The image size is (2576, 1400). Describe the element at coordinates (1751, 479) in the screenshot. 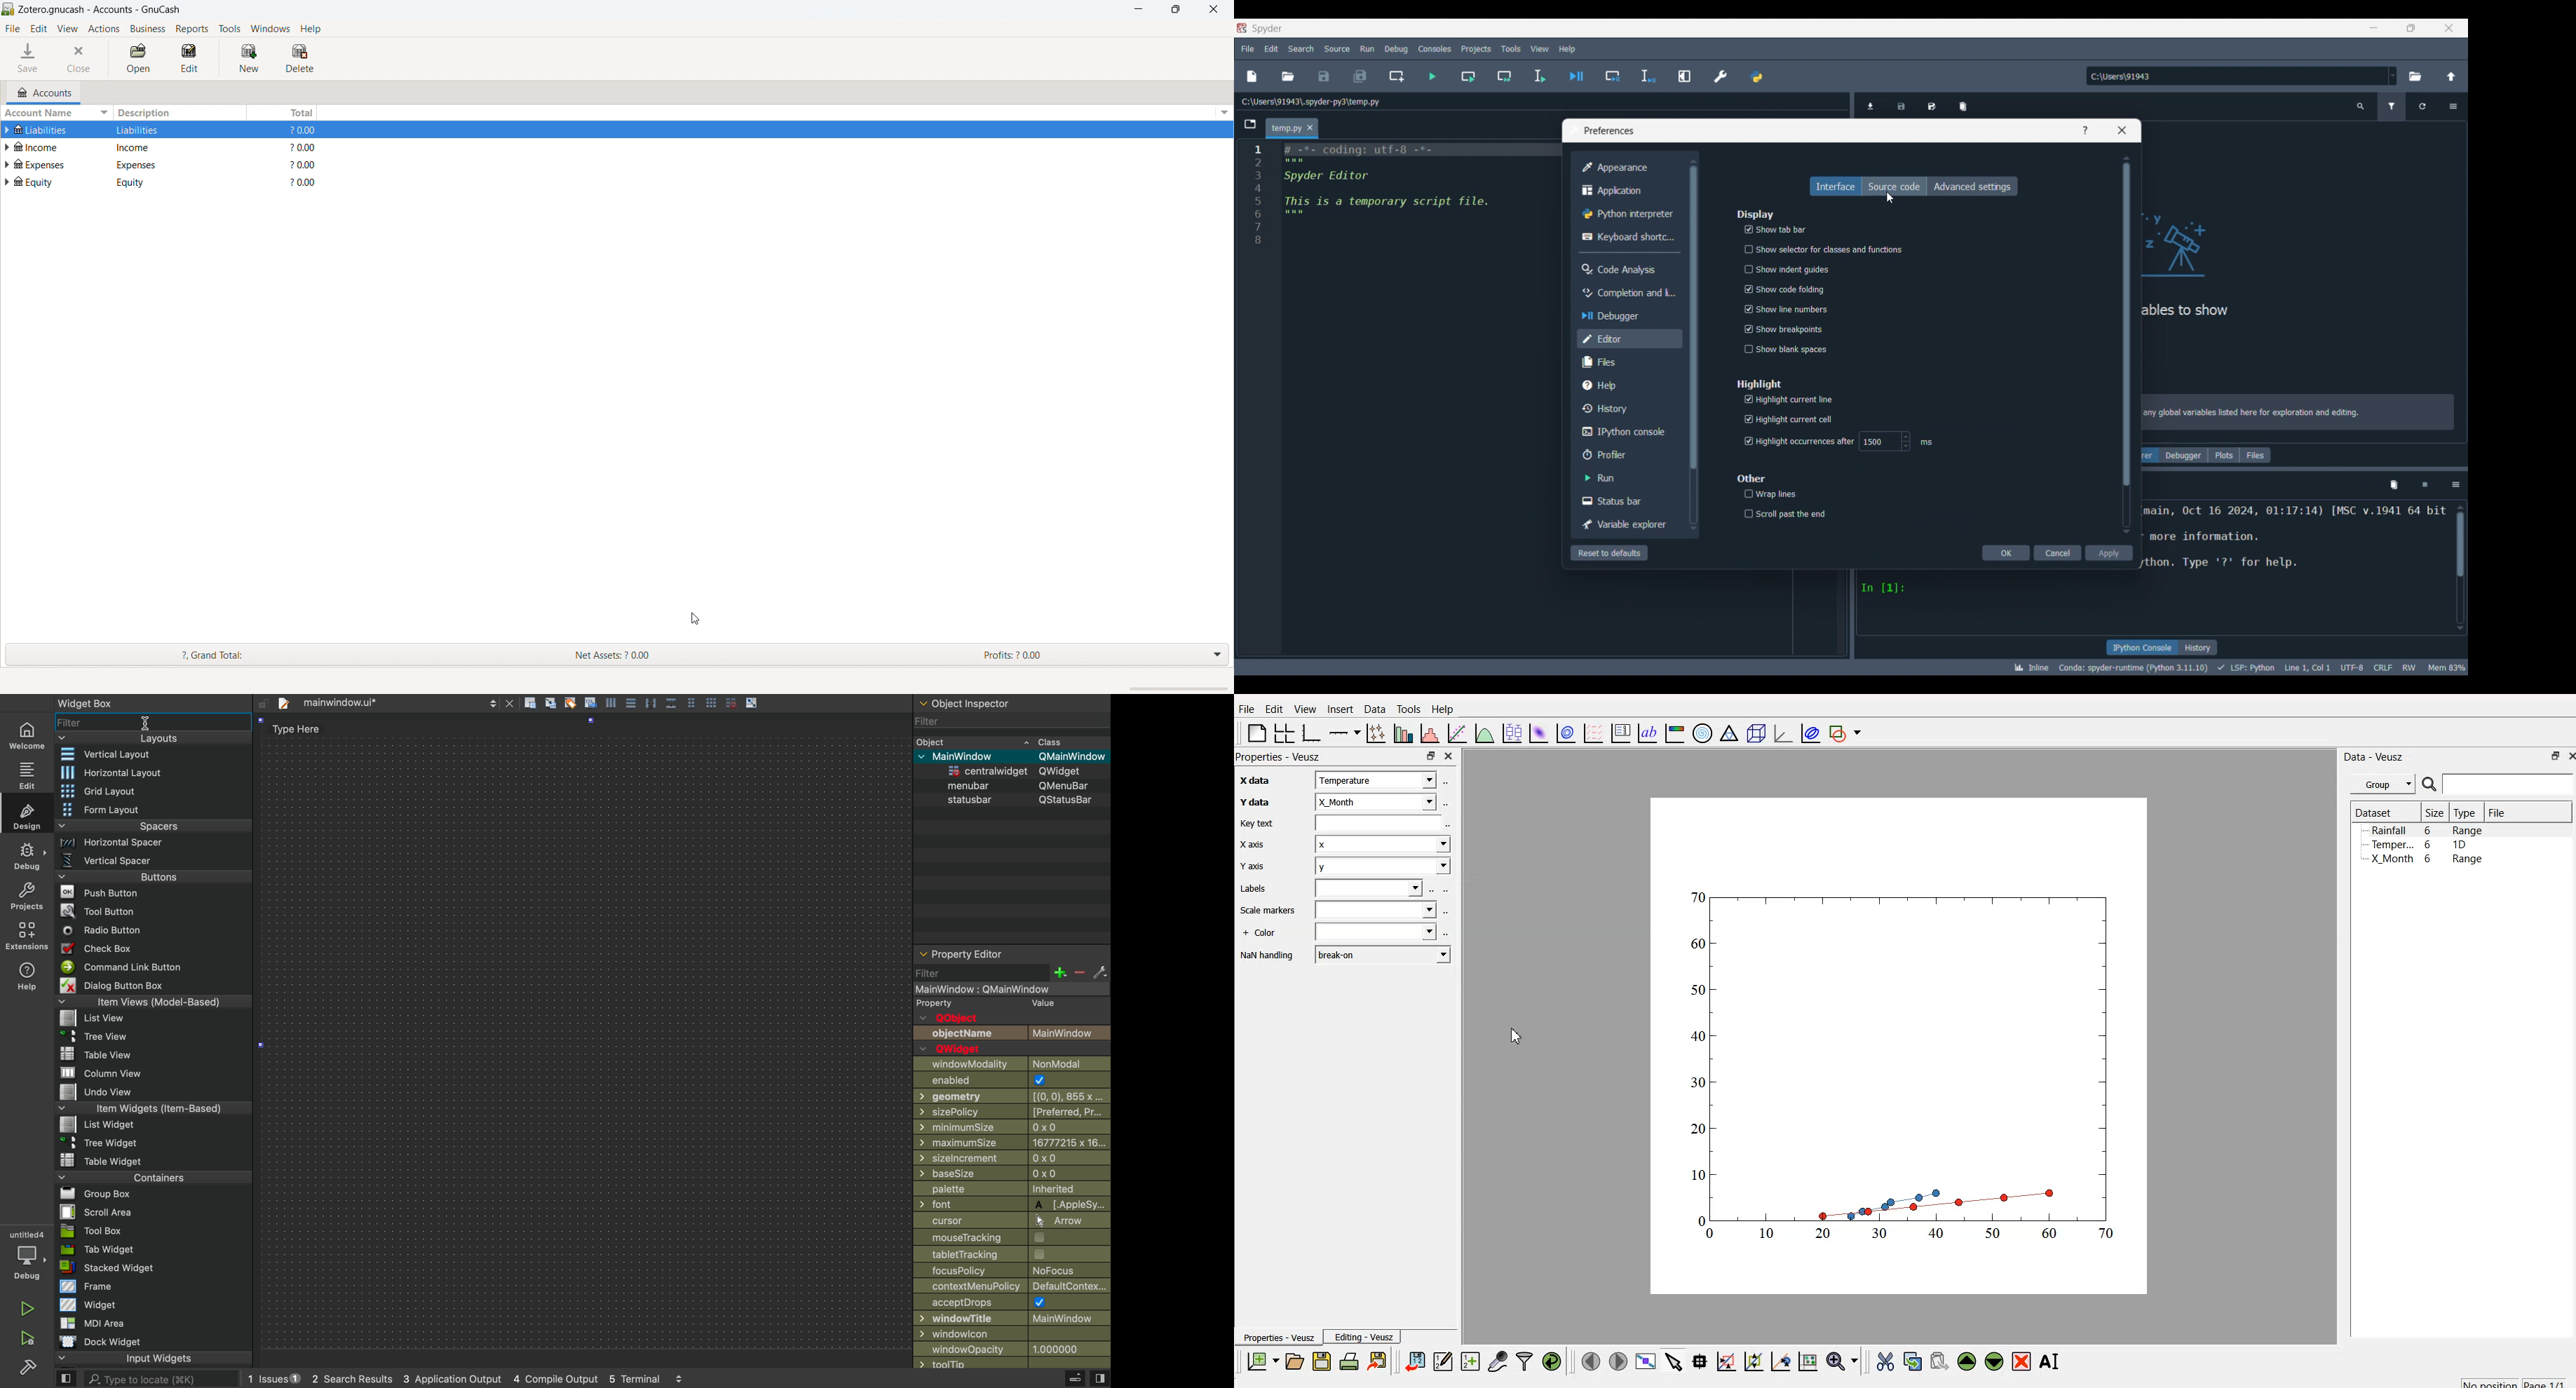

I see `Section title` at that location.